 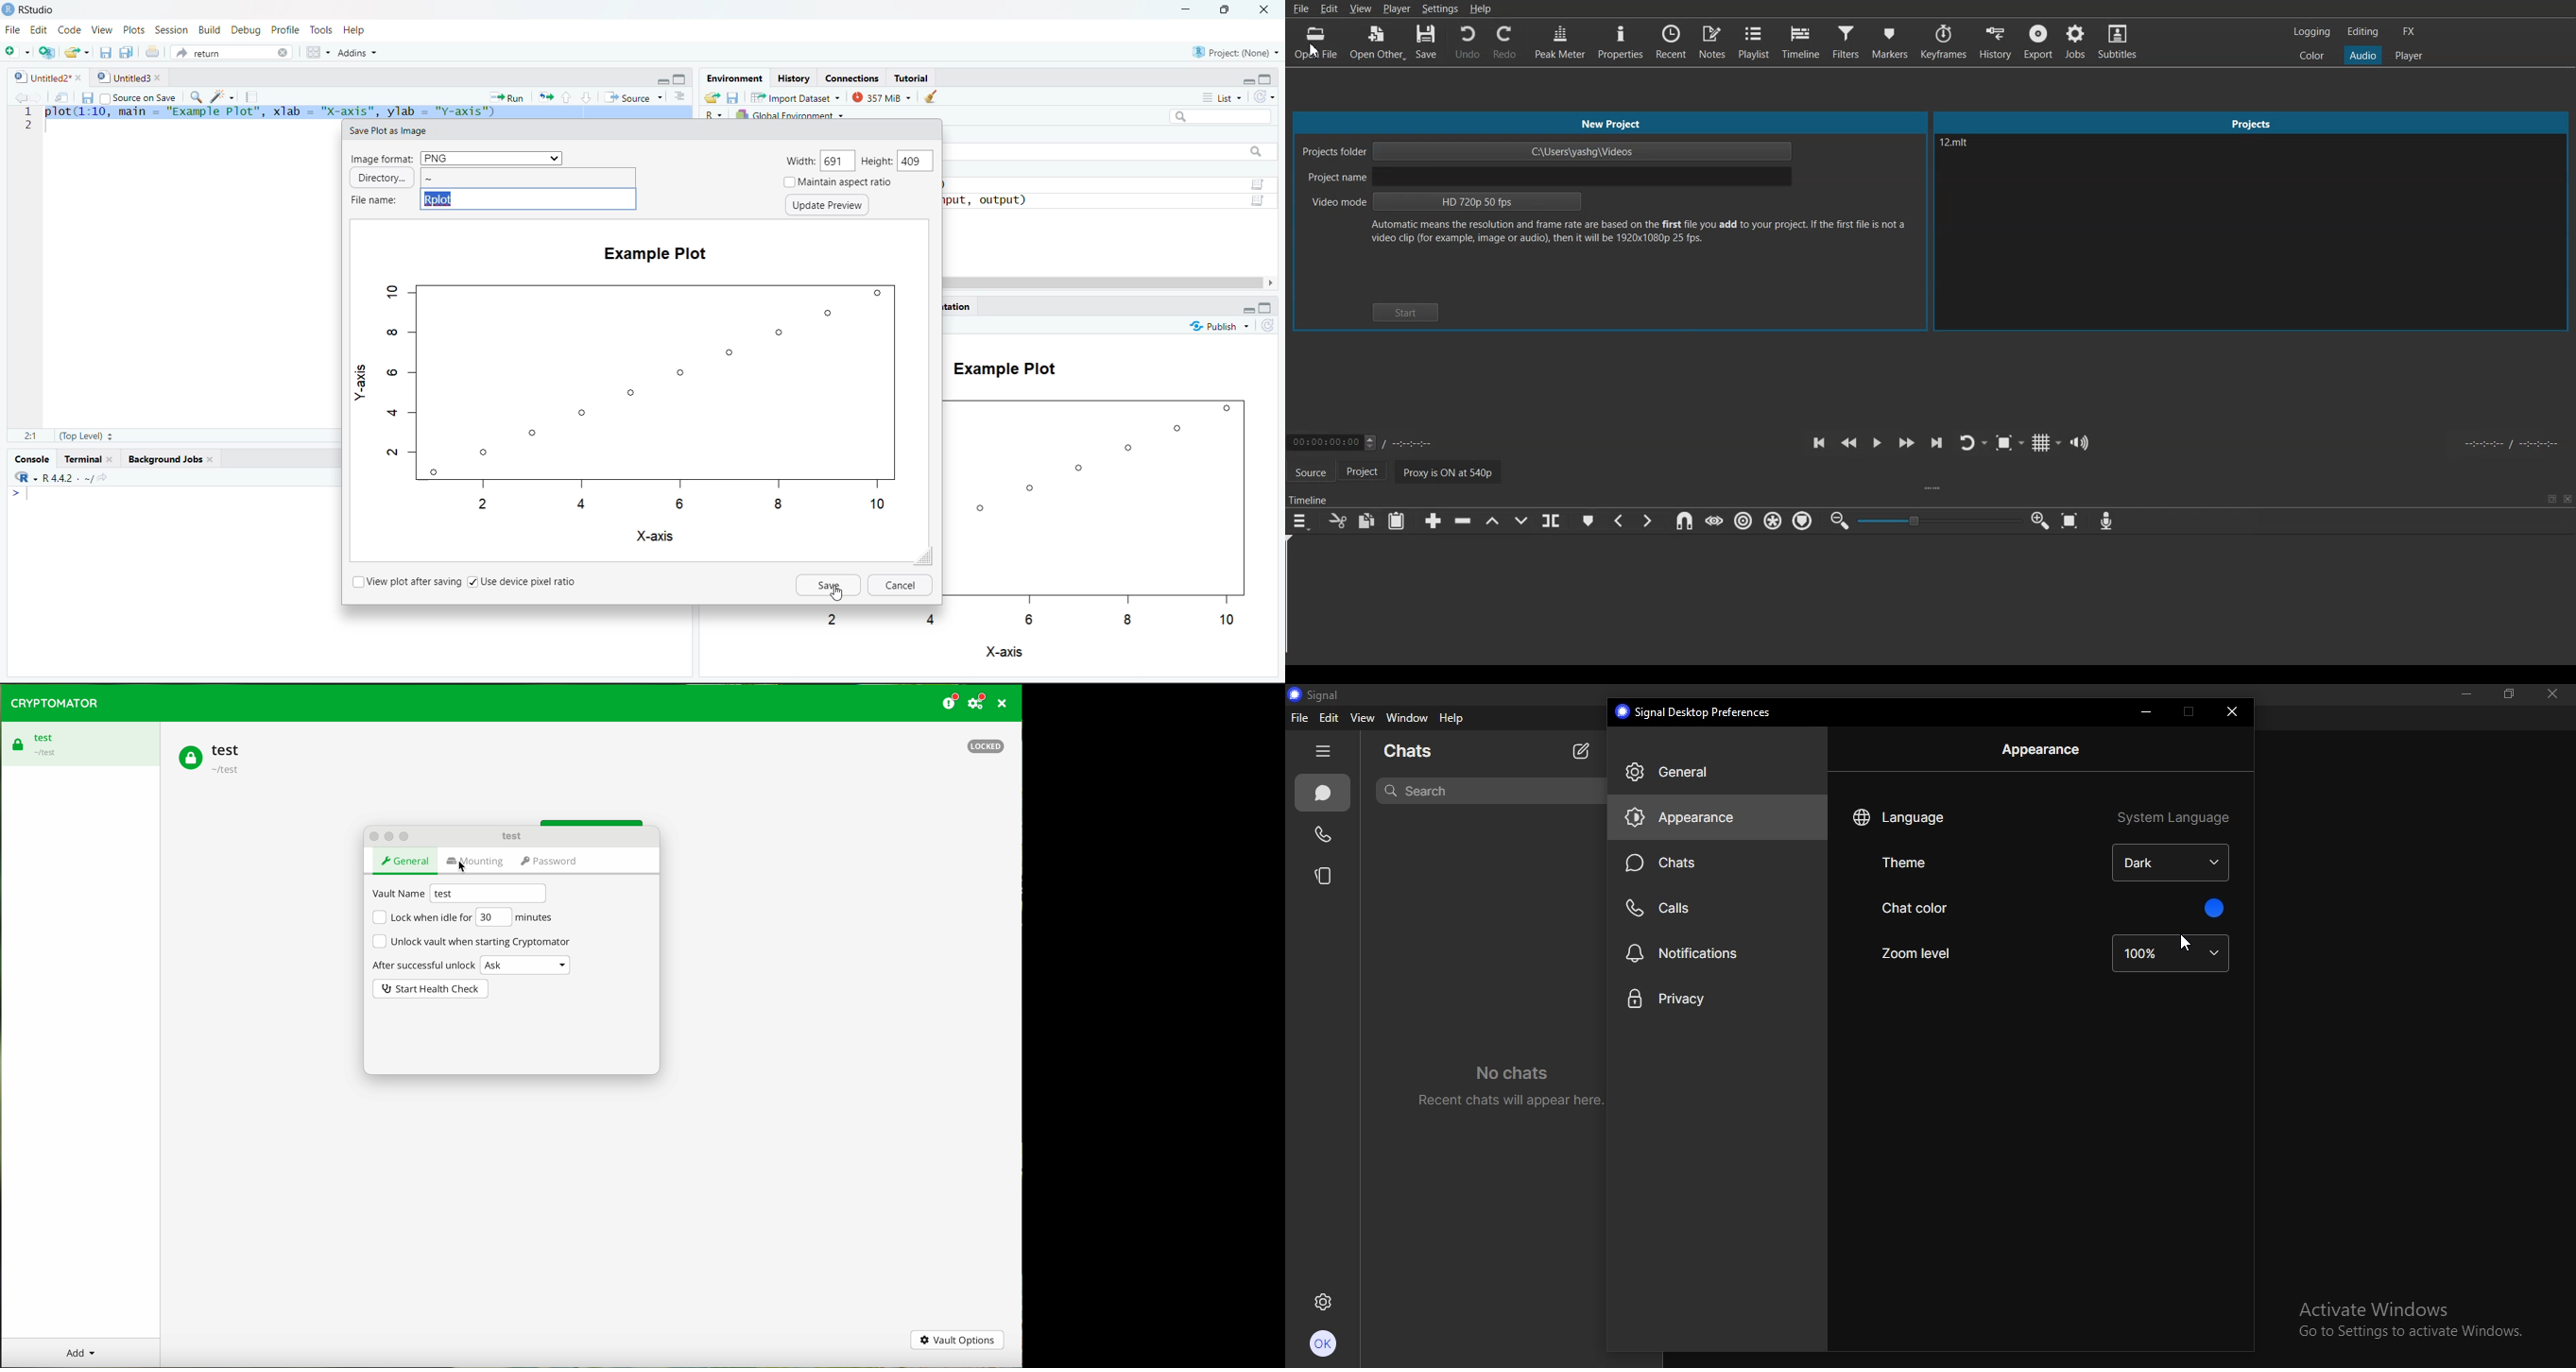 I want to click on Save current document (Ctrl + S), so click(x=86, y=96).